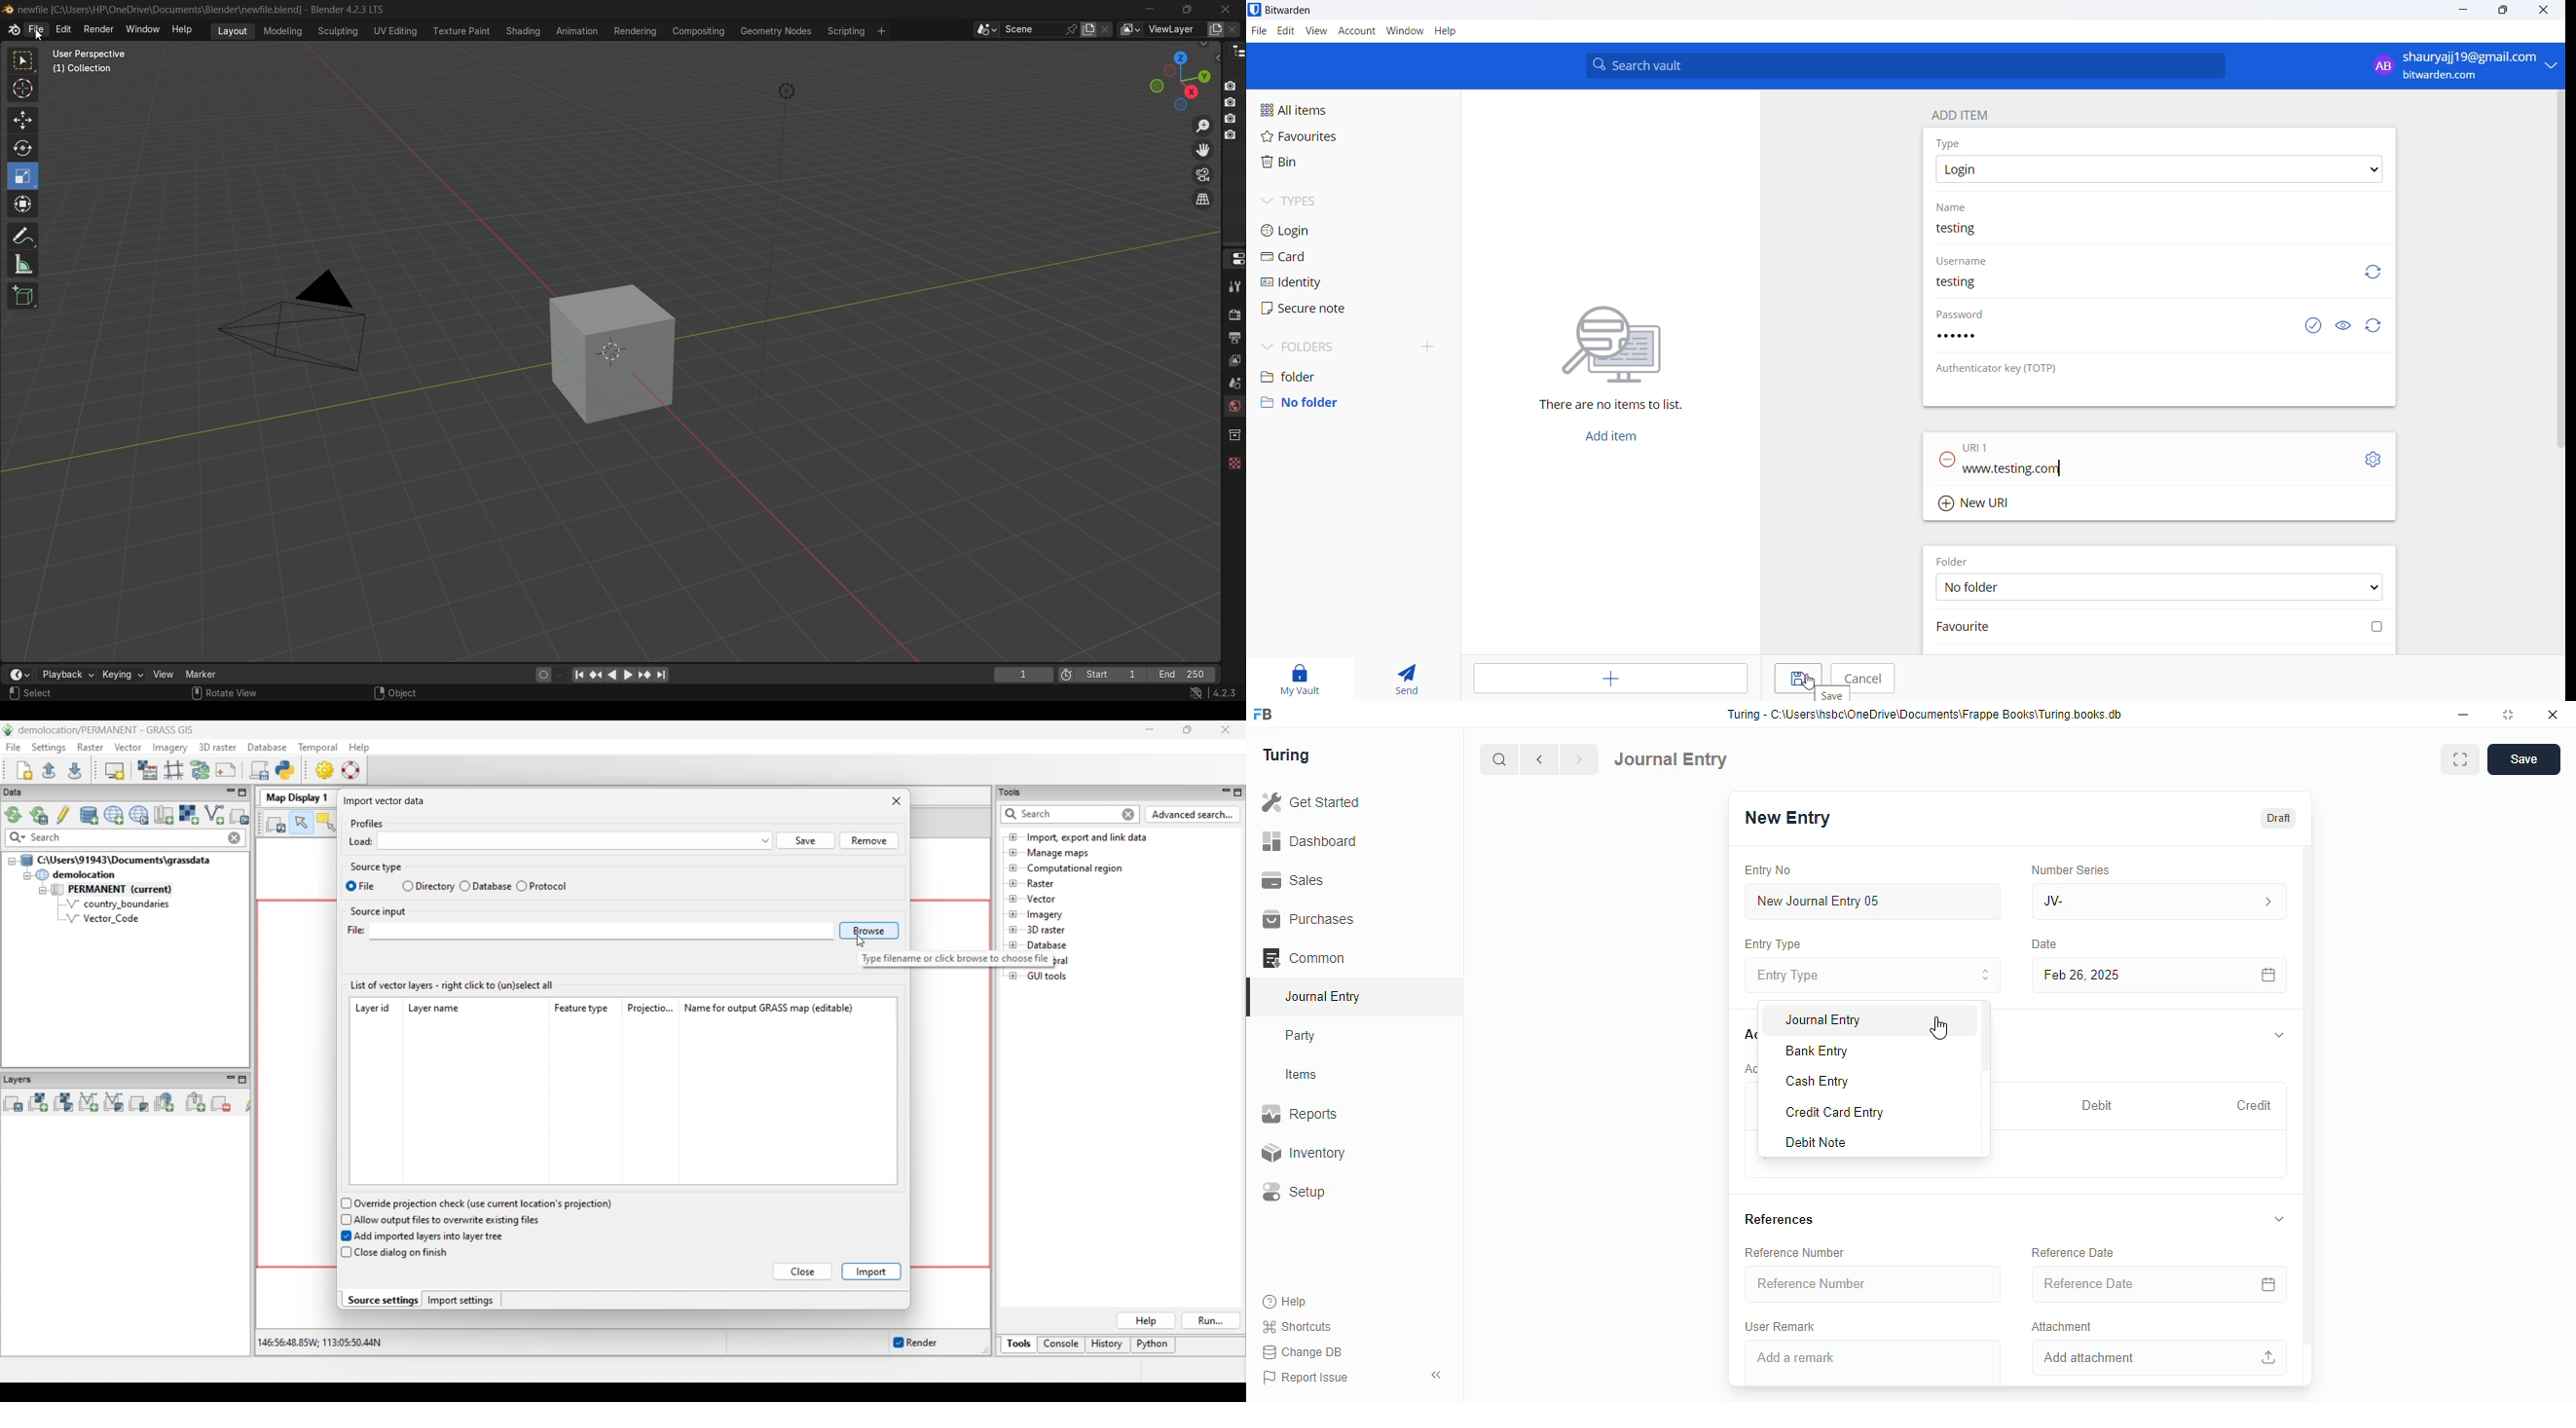 This screenshot has width=2576, height=1428. Describe the element at coordinates (1263, 714) in the screenshot. I see `FB - logo` at that location.